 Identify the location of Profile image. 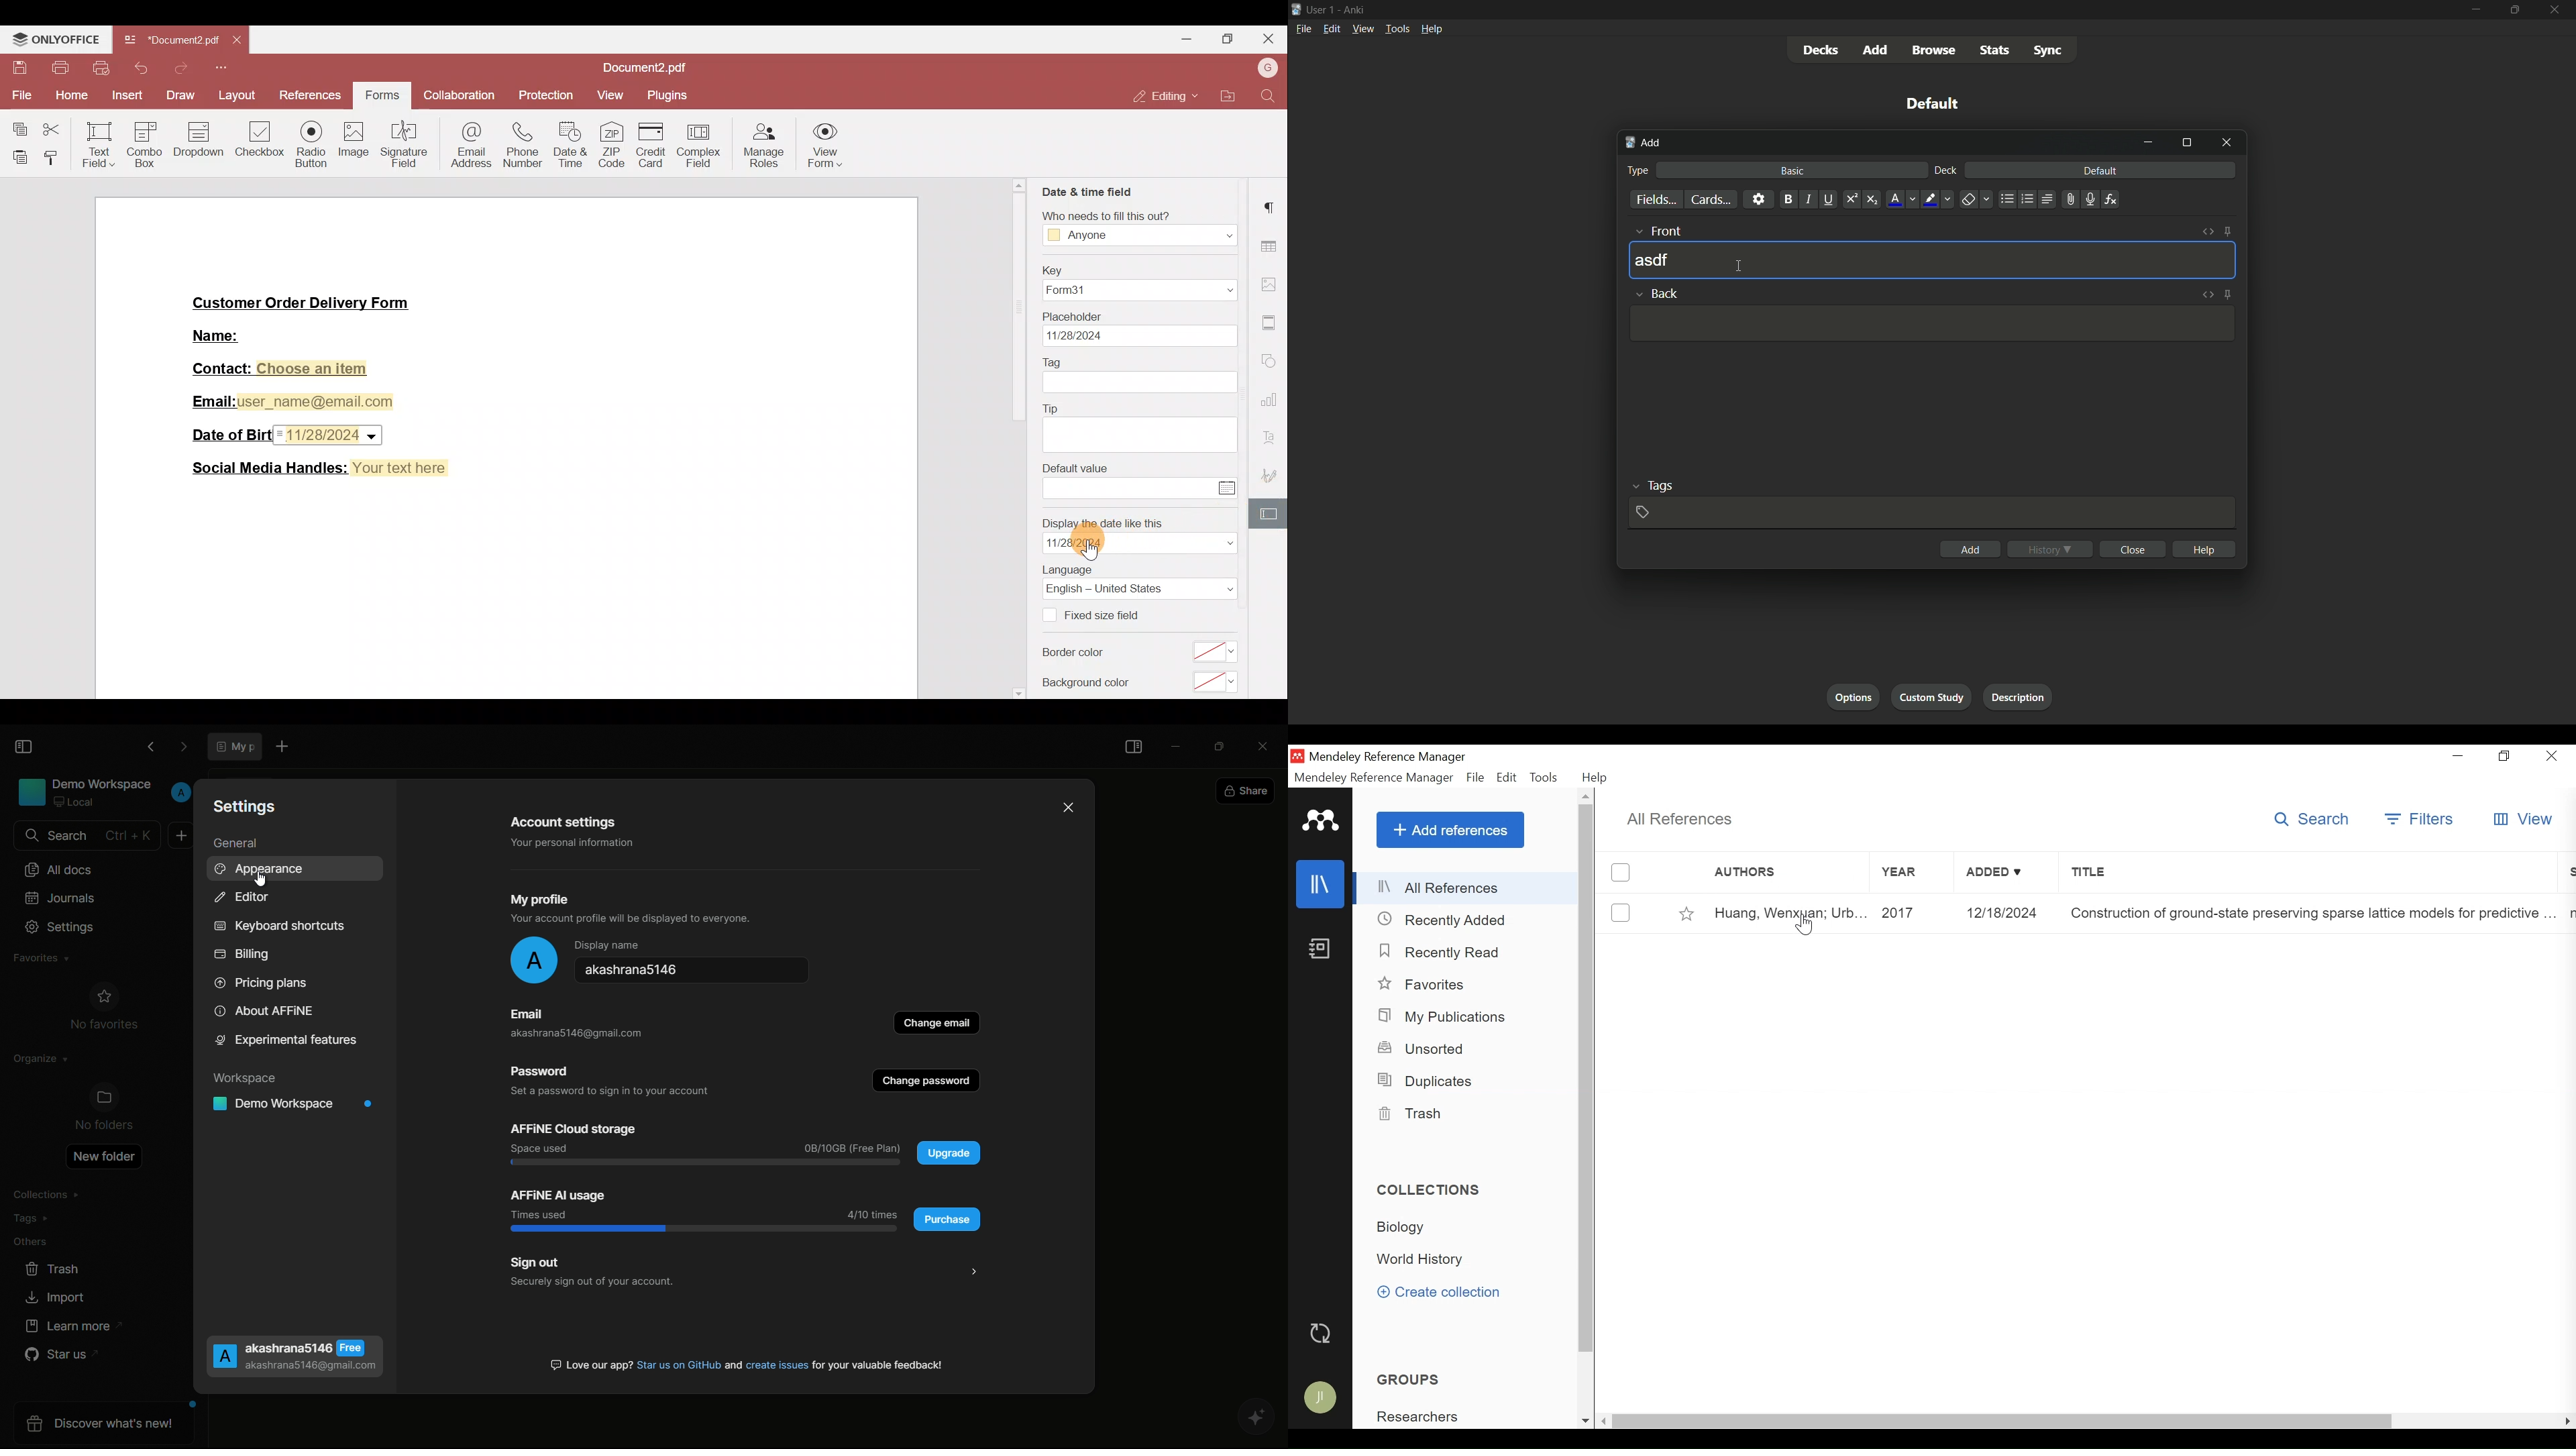
(223, 1357).